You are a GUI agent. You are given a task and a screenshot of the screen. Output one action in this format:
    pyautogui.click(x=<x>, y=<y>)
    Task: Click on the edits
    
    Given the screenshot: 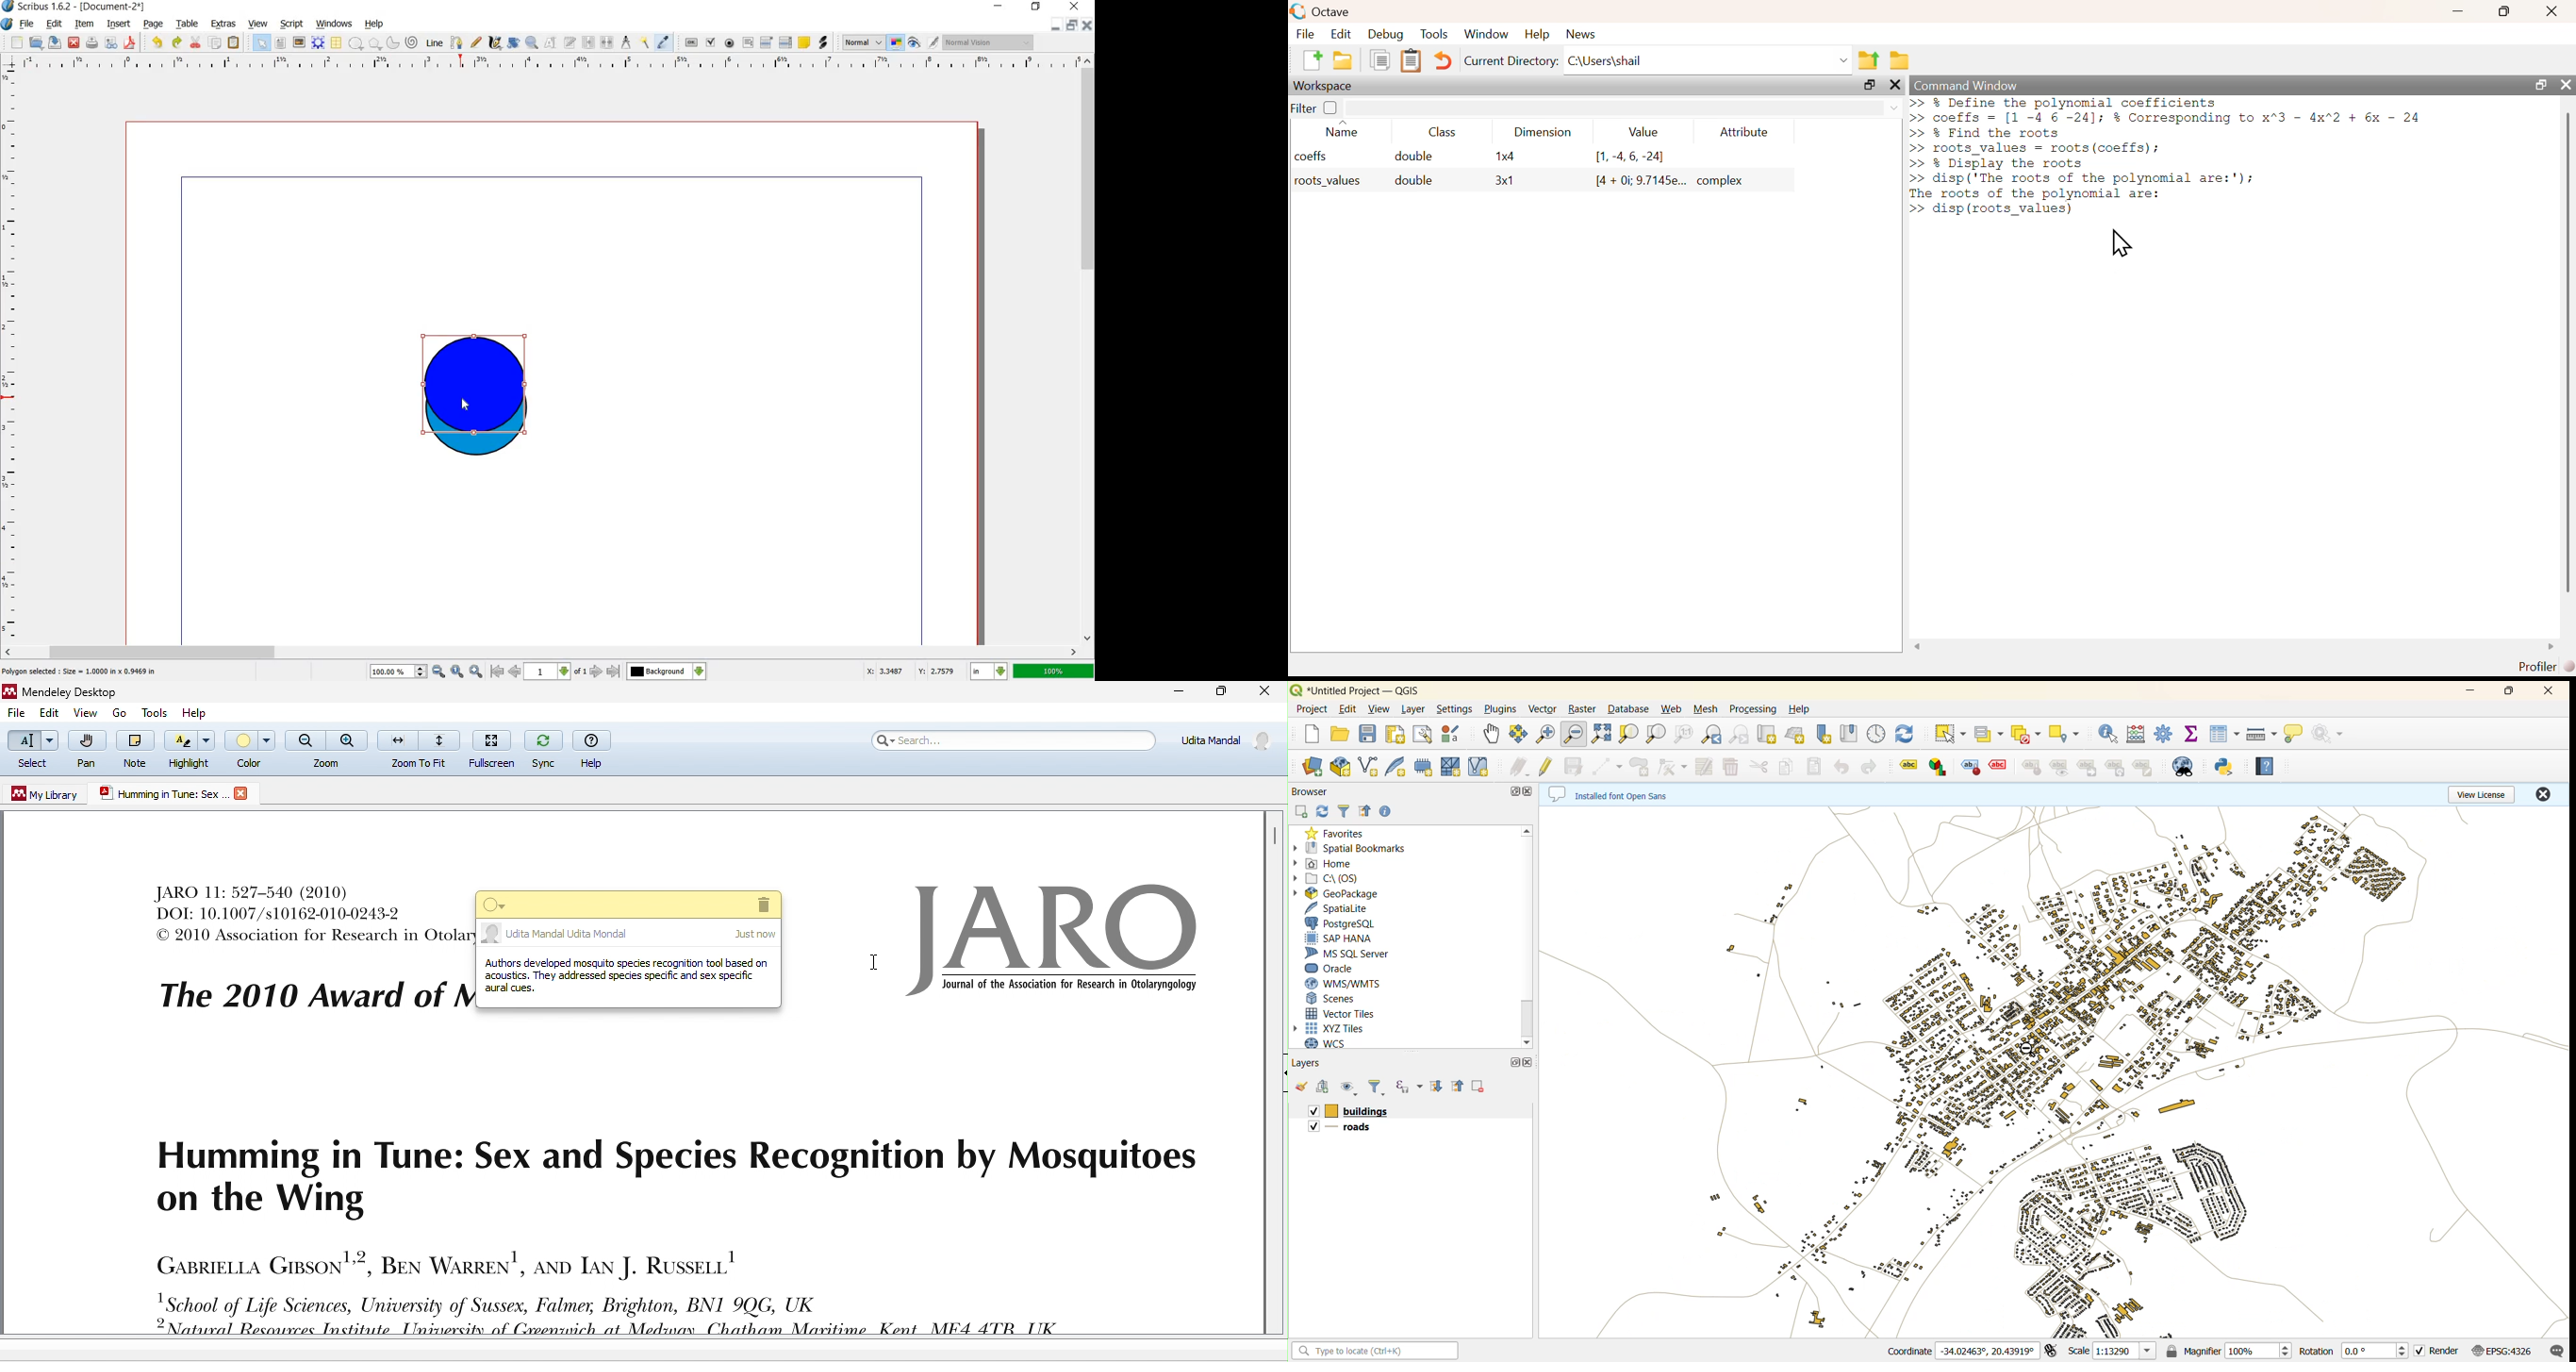 What is the action you would take?
    pyautogui.click(x=1519, y=768)
    